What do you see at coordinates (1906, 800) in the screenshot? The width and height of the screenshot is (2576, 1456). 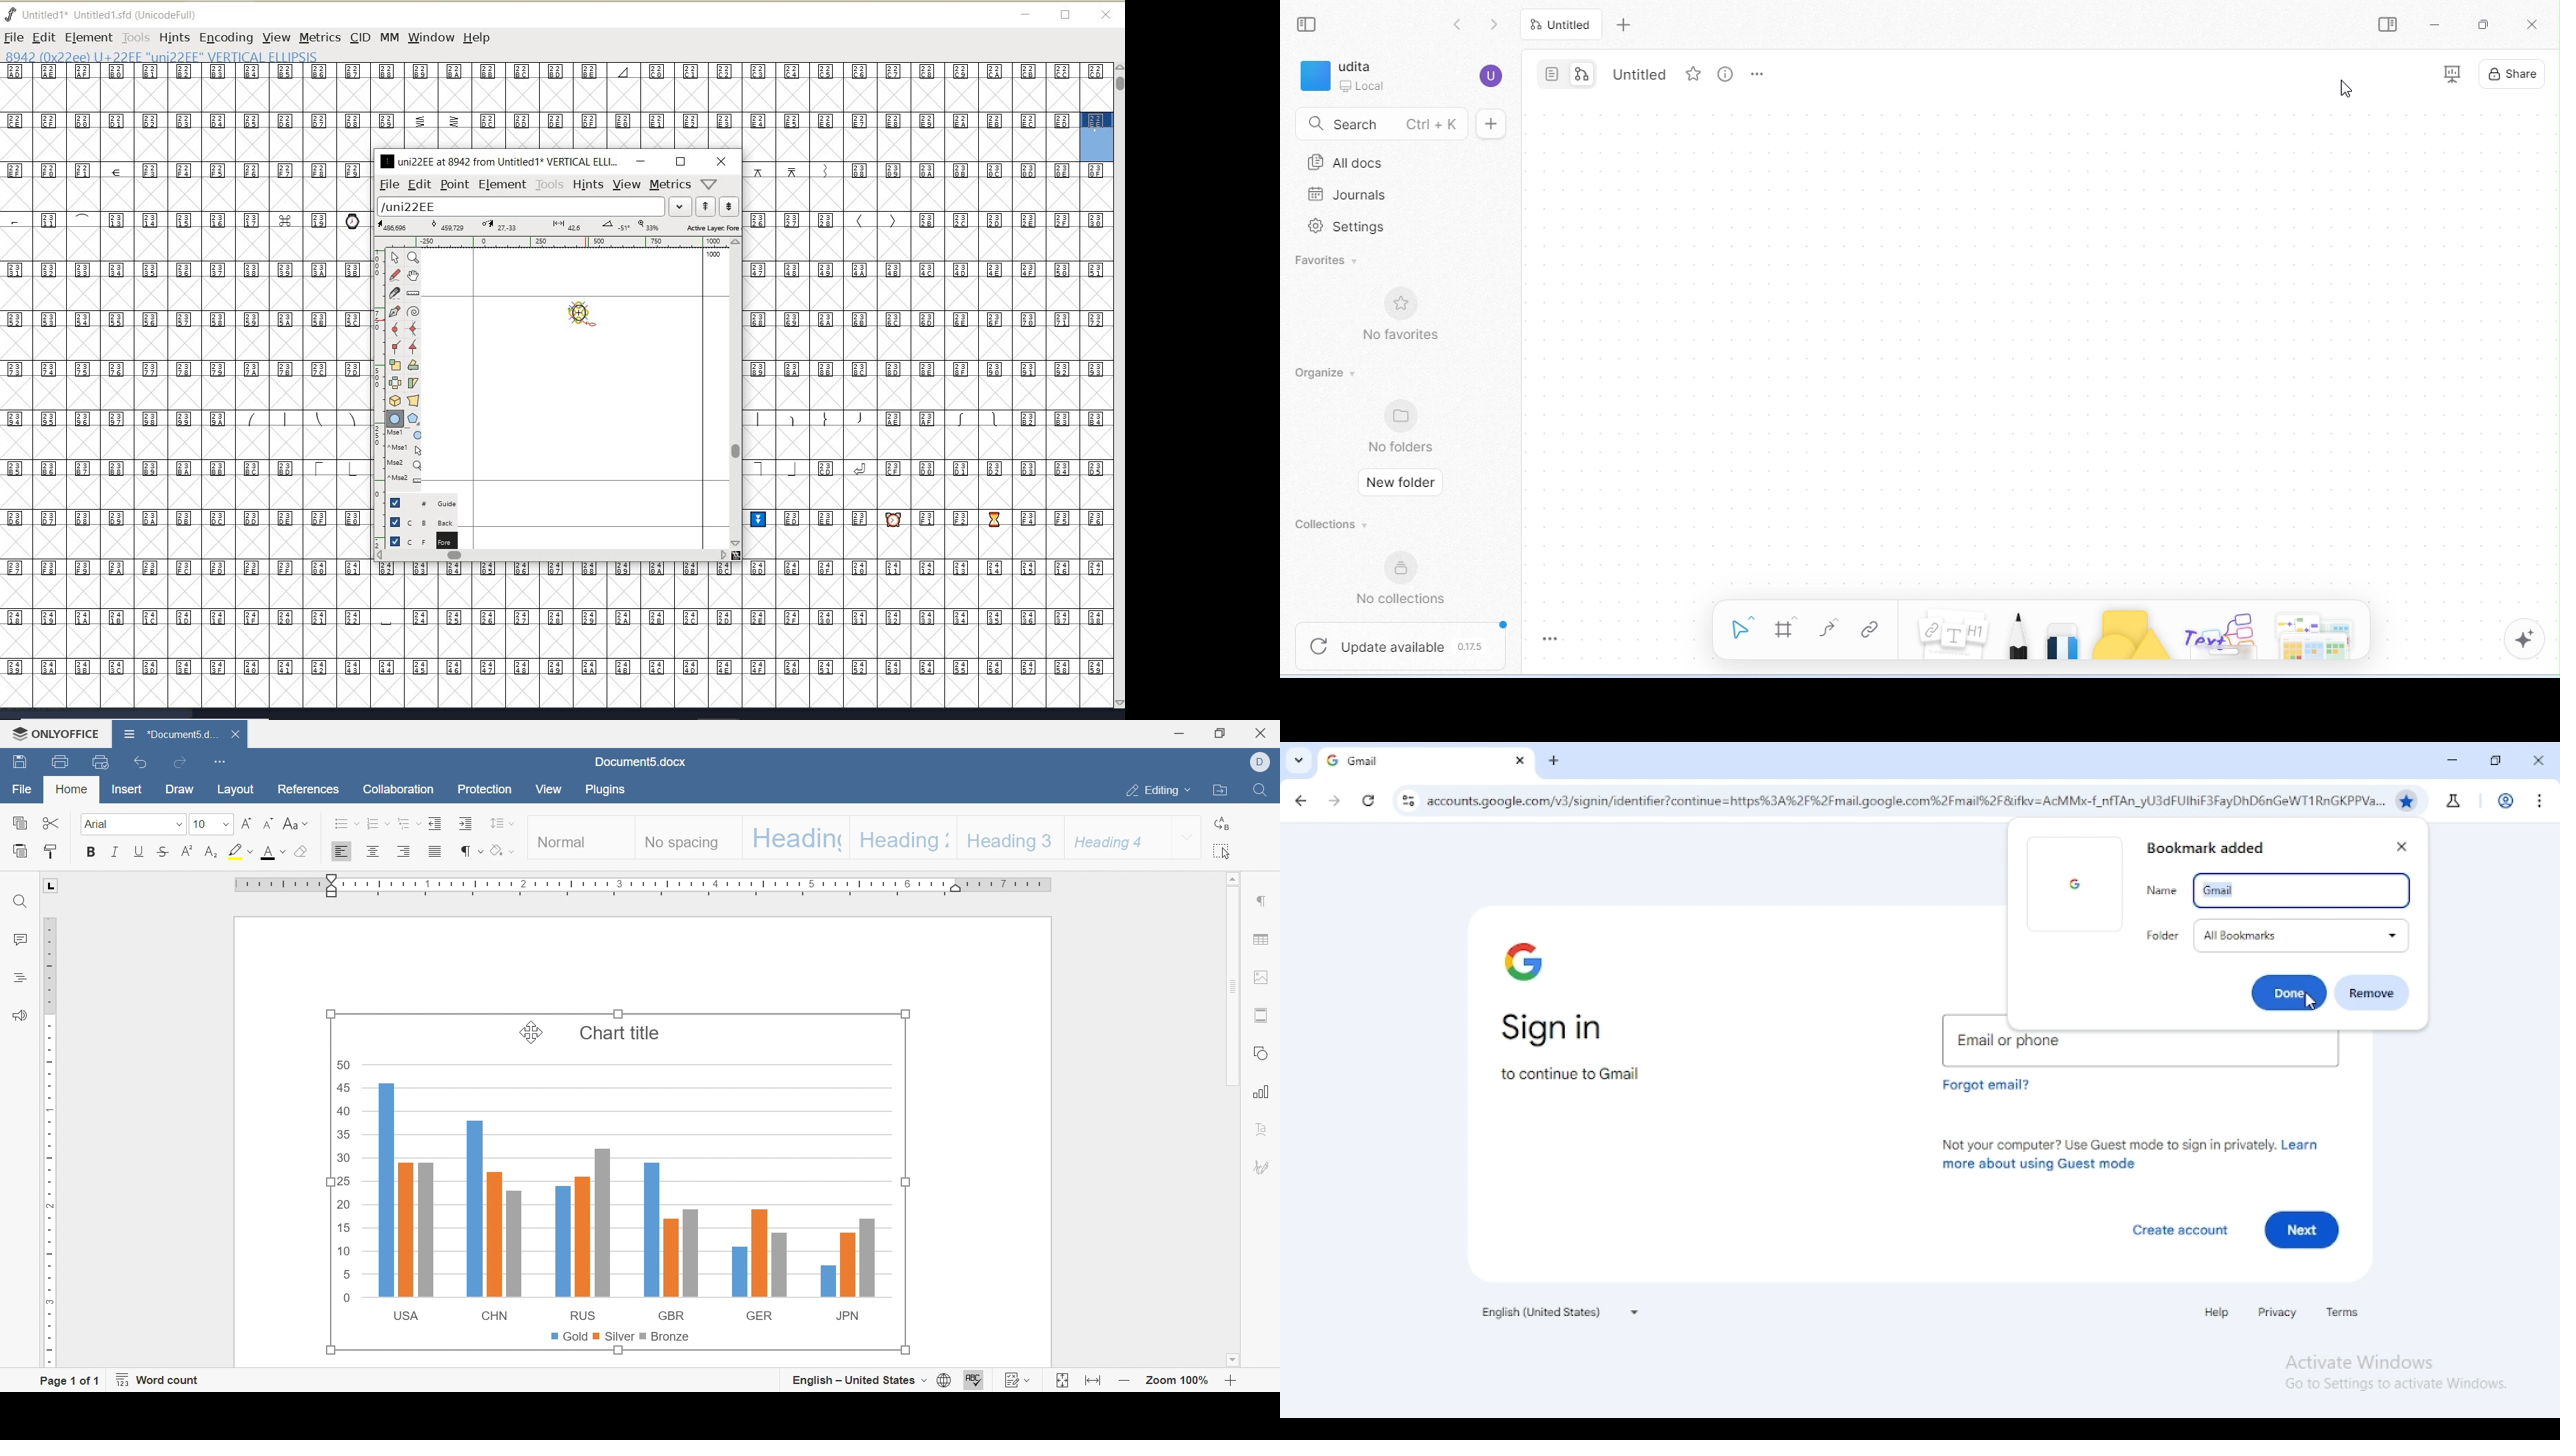 I see `website URL` at bounding box center [1906, 800].